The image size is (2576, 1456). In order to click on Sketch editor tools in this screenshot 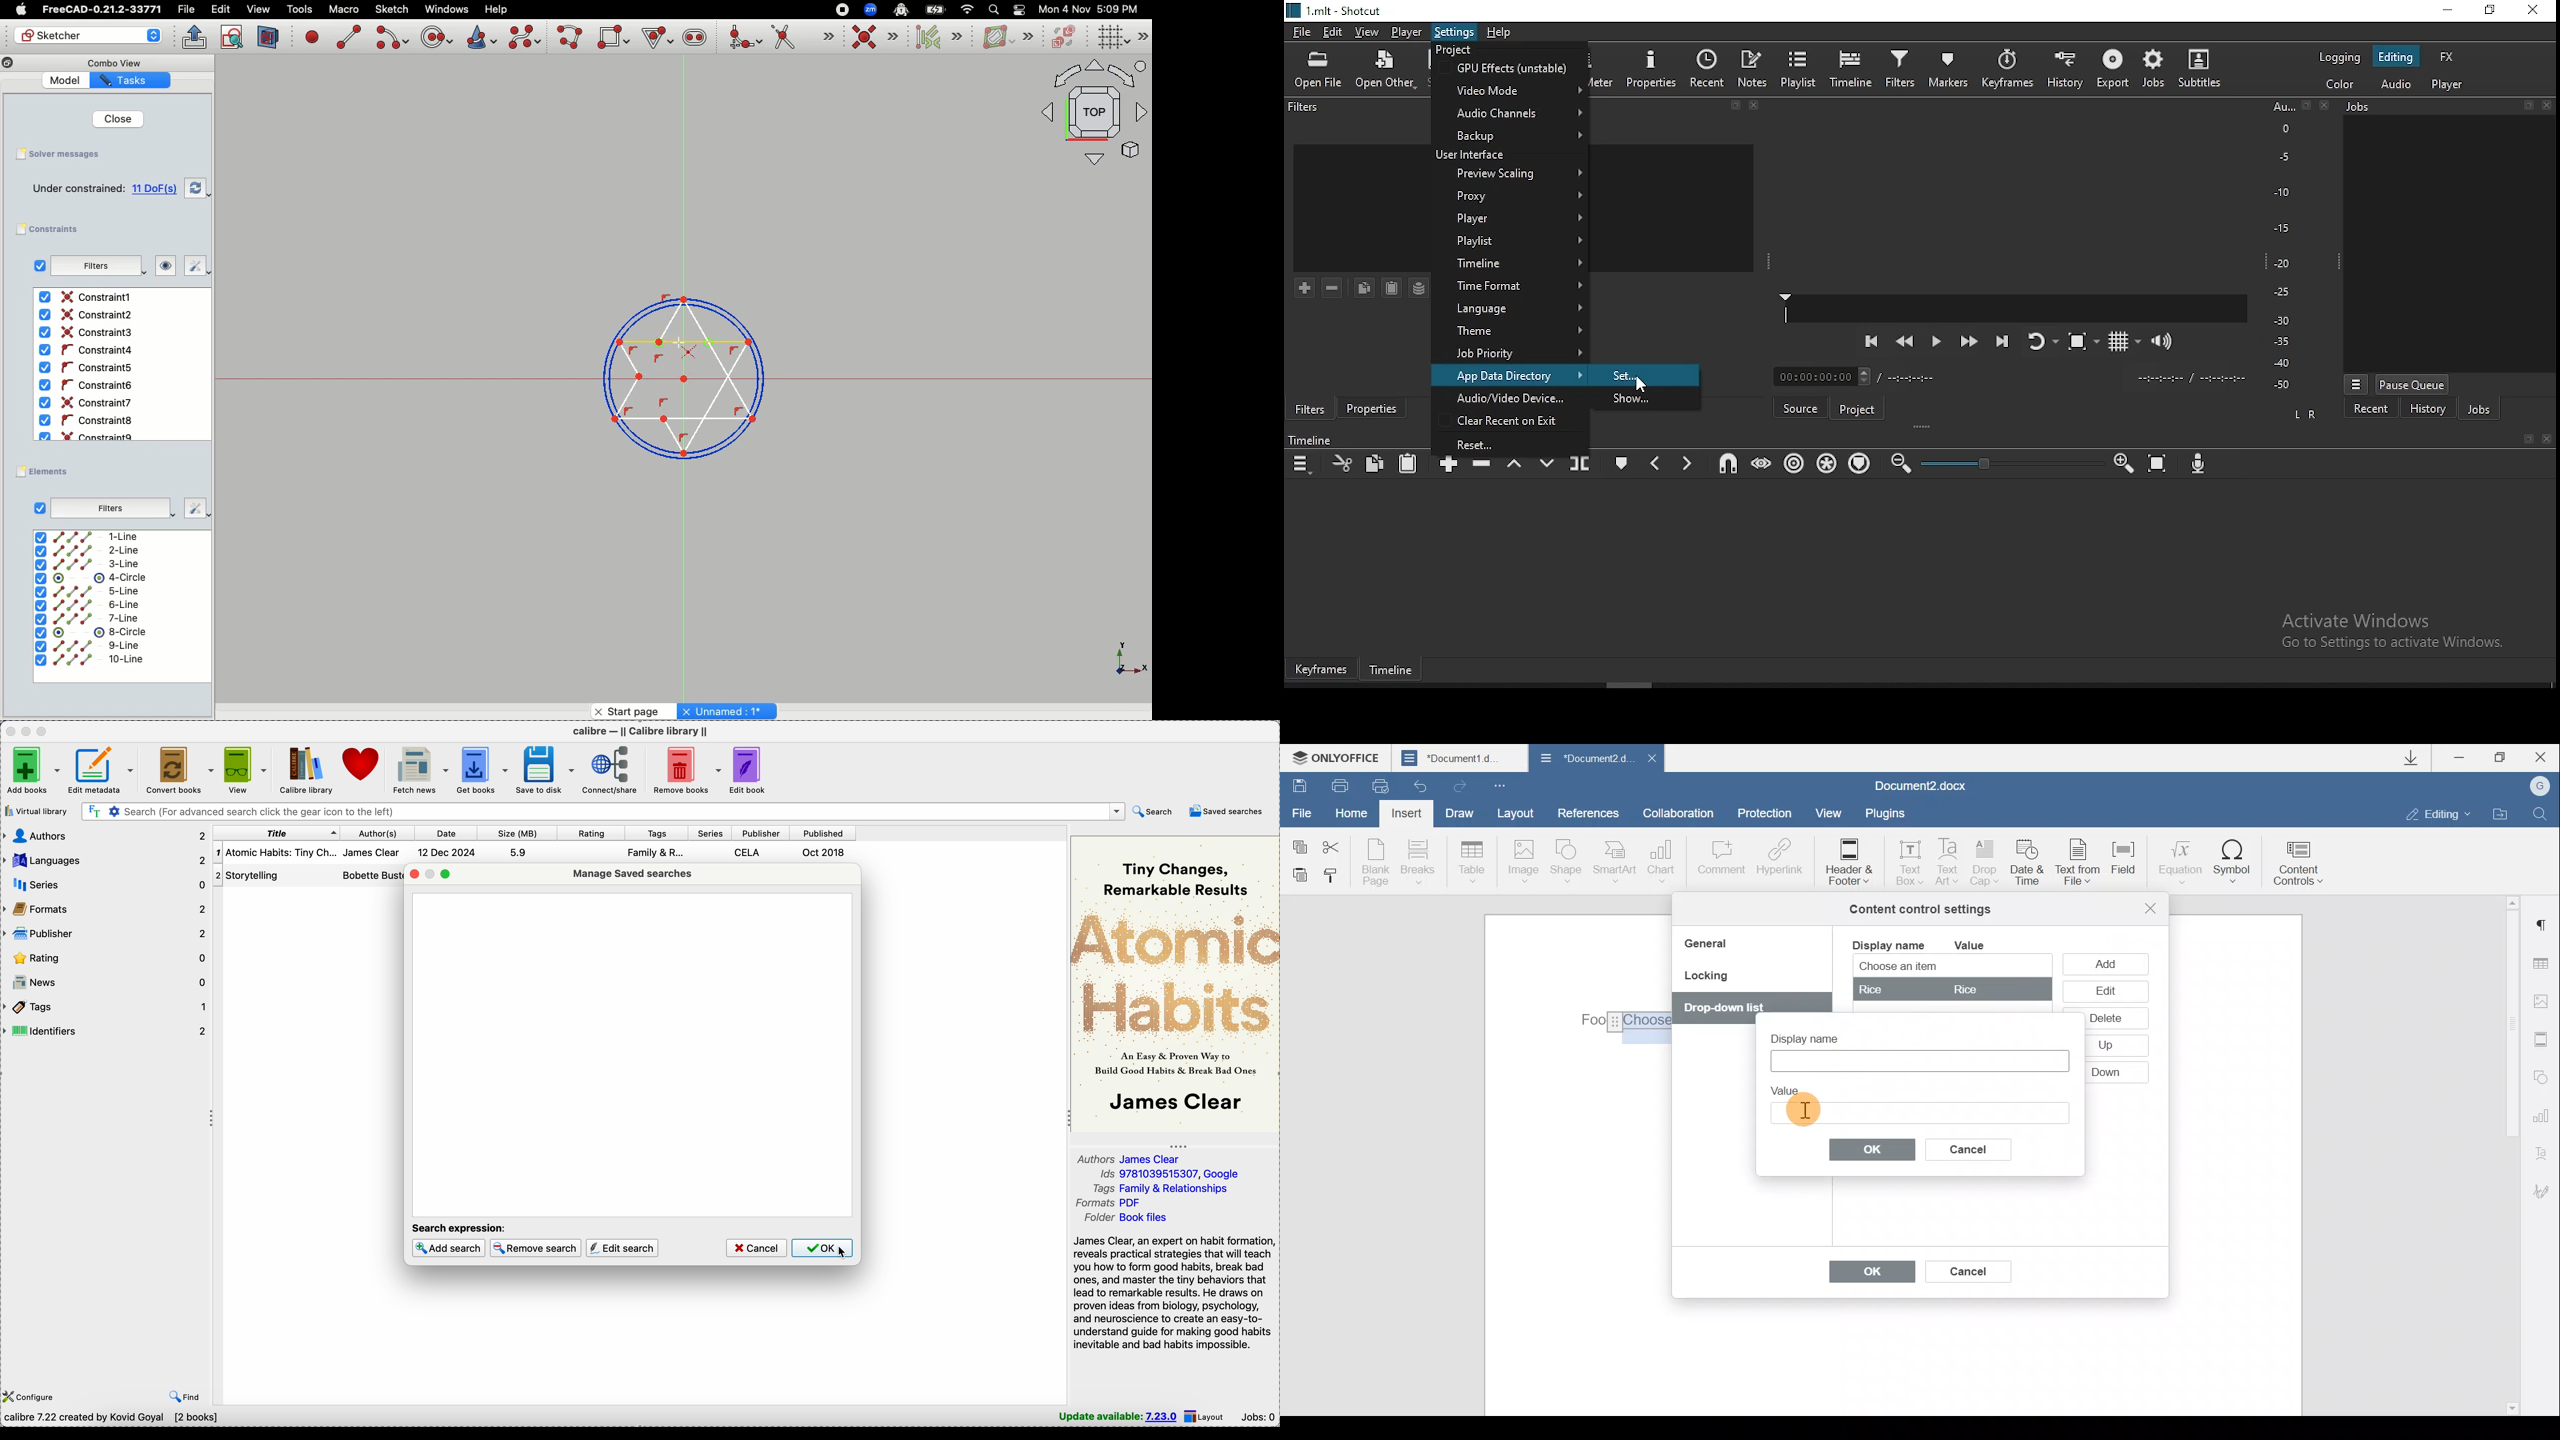, I will do `click(1142, 36)`.